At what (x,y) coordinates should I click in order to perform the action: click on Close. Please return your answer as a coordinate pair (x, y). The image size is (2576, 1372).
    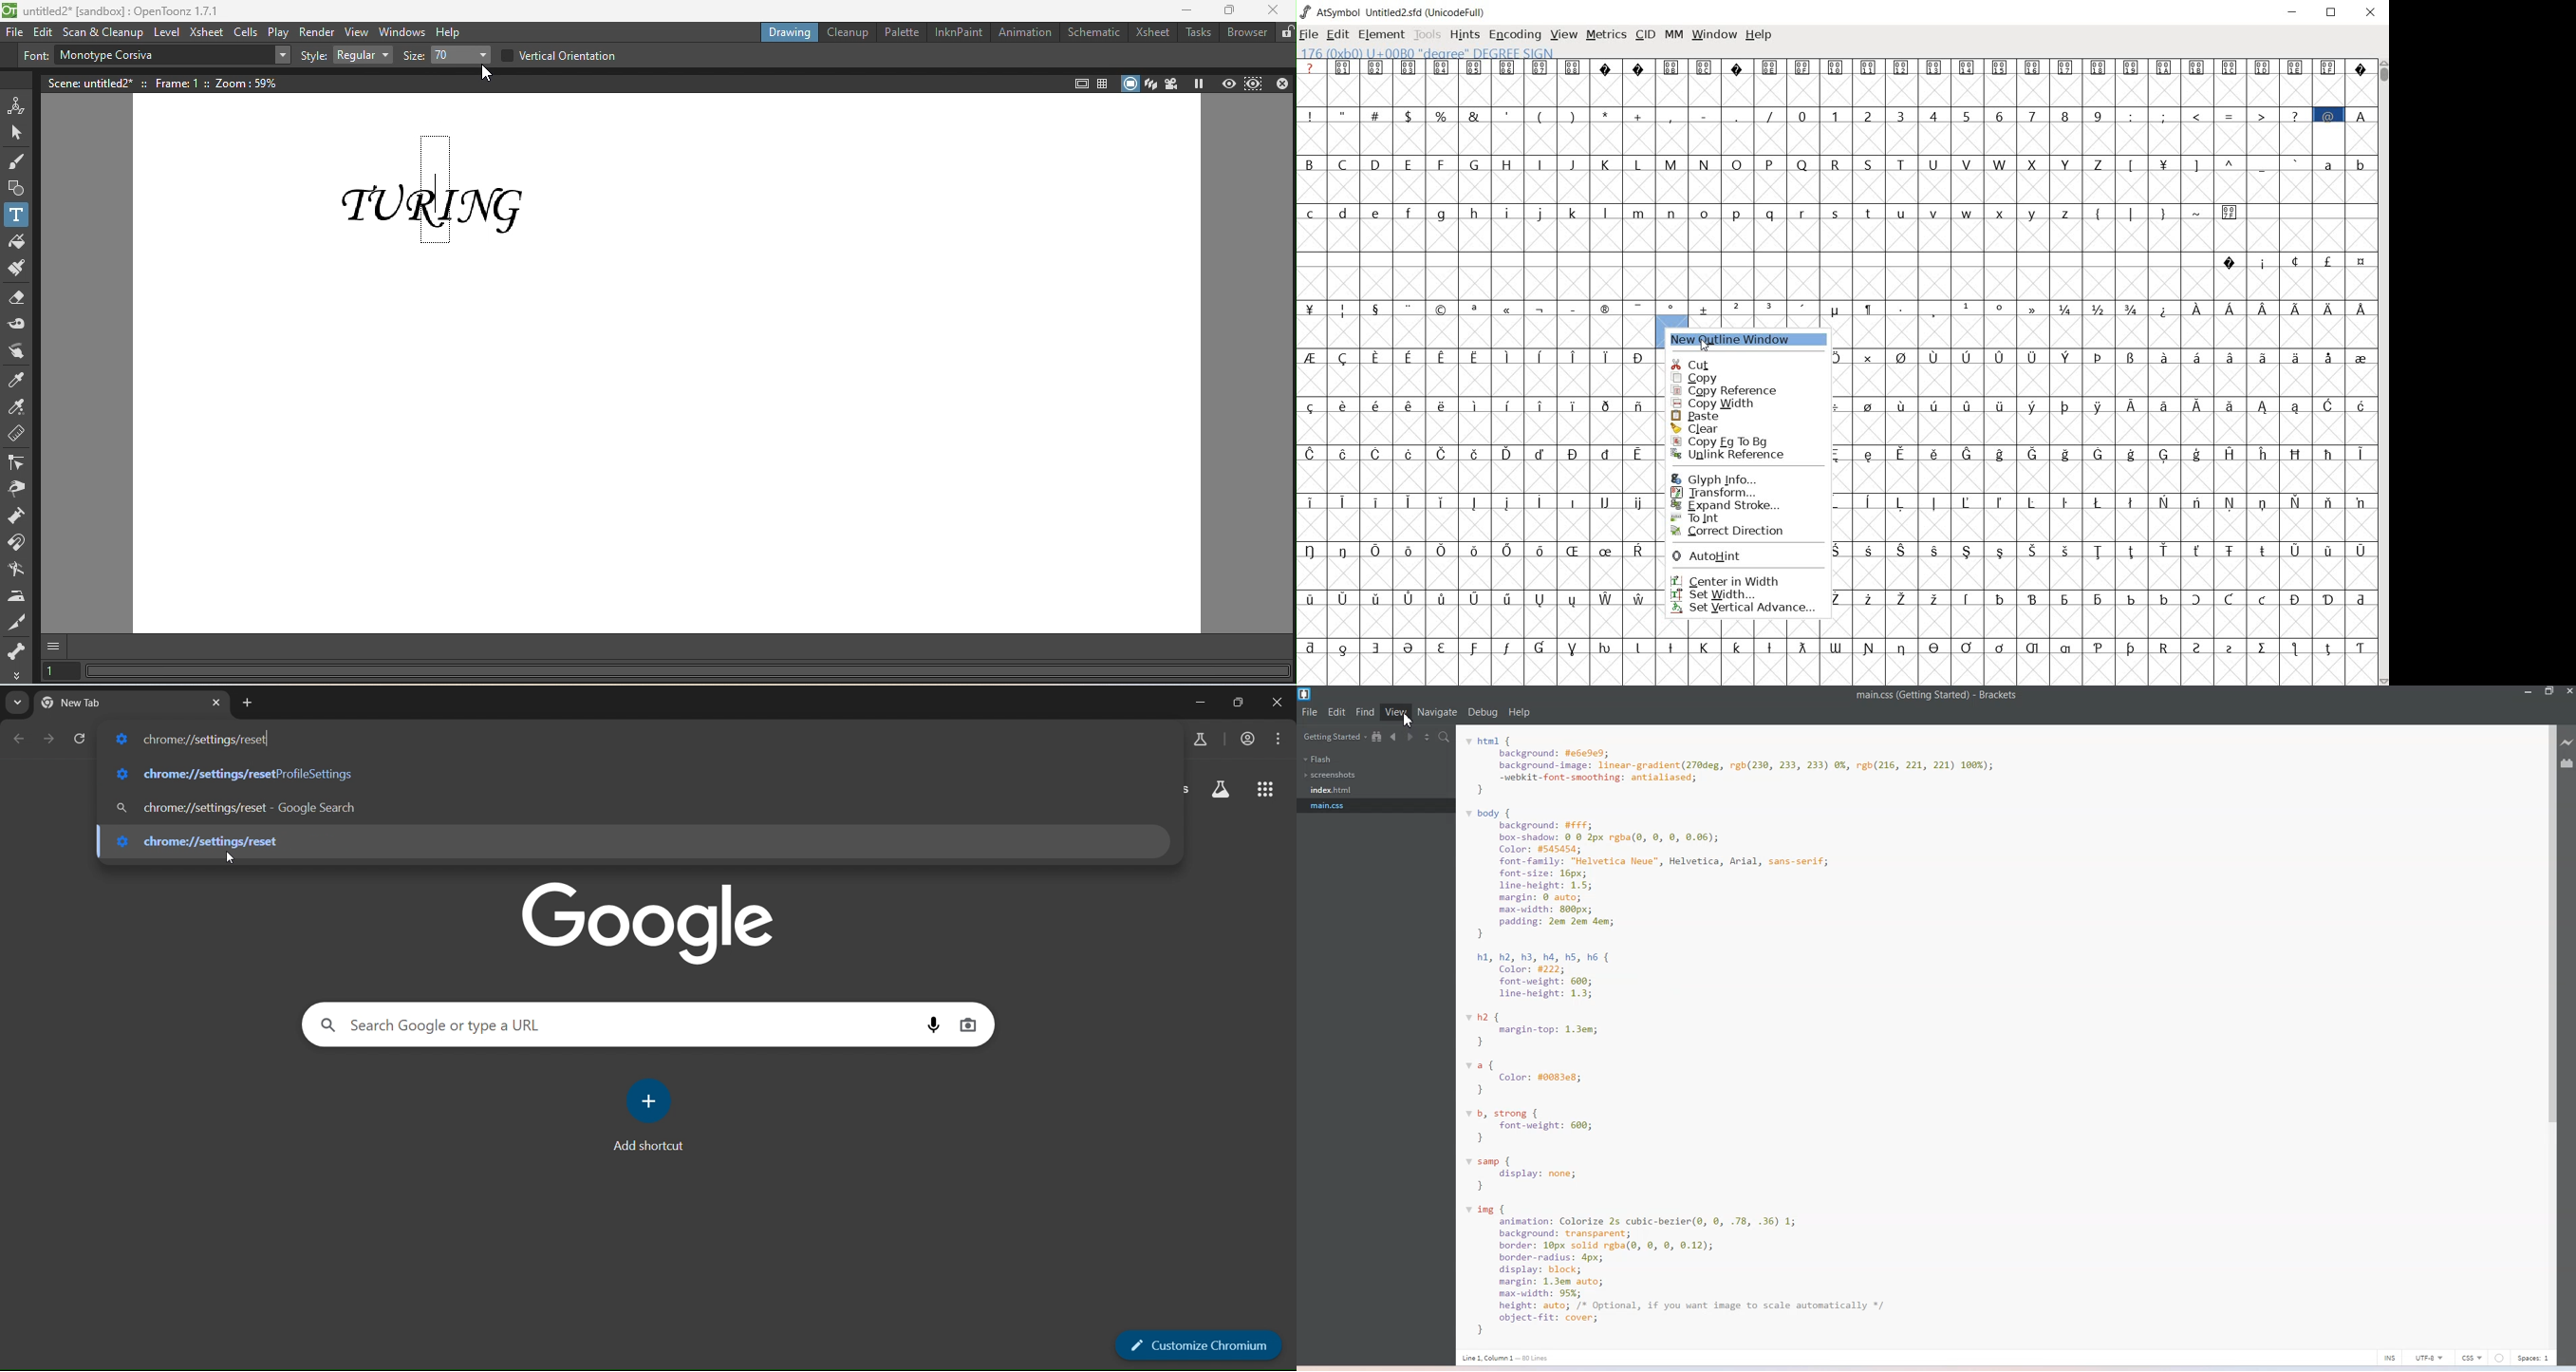
    Looking at the image, I should click on (2568, 692).